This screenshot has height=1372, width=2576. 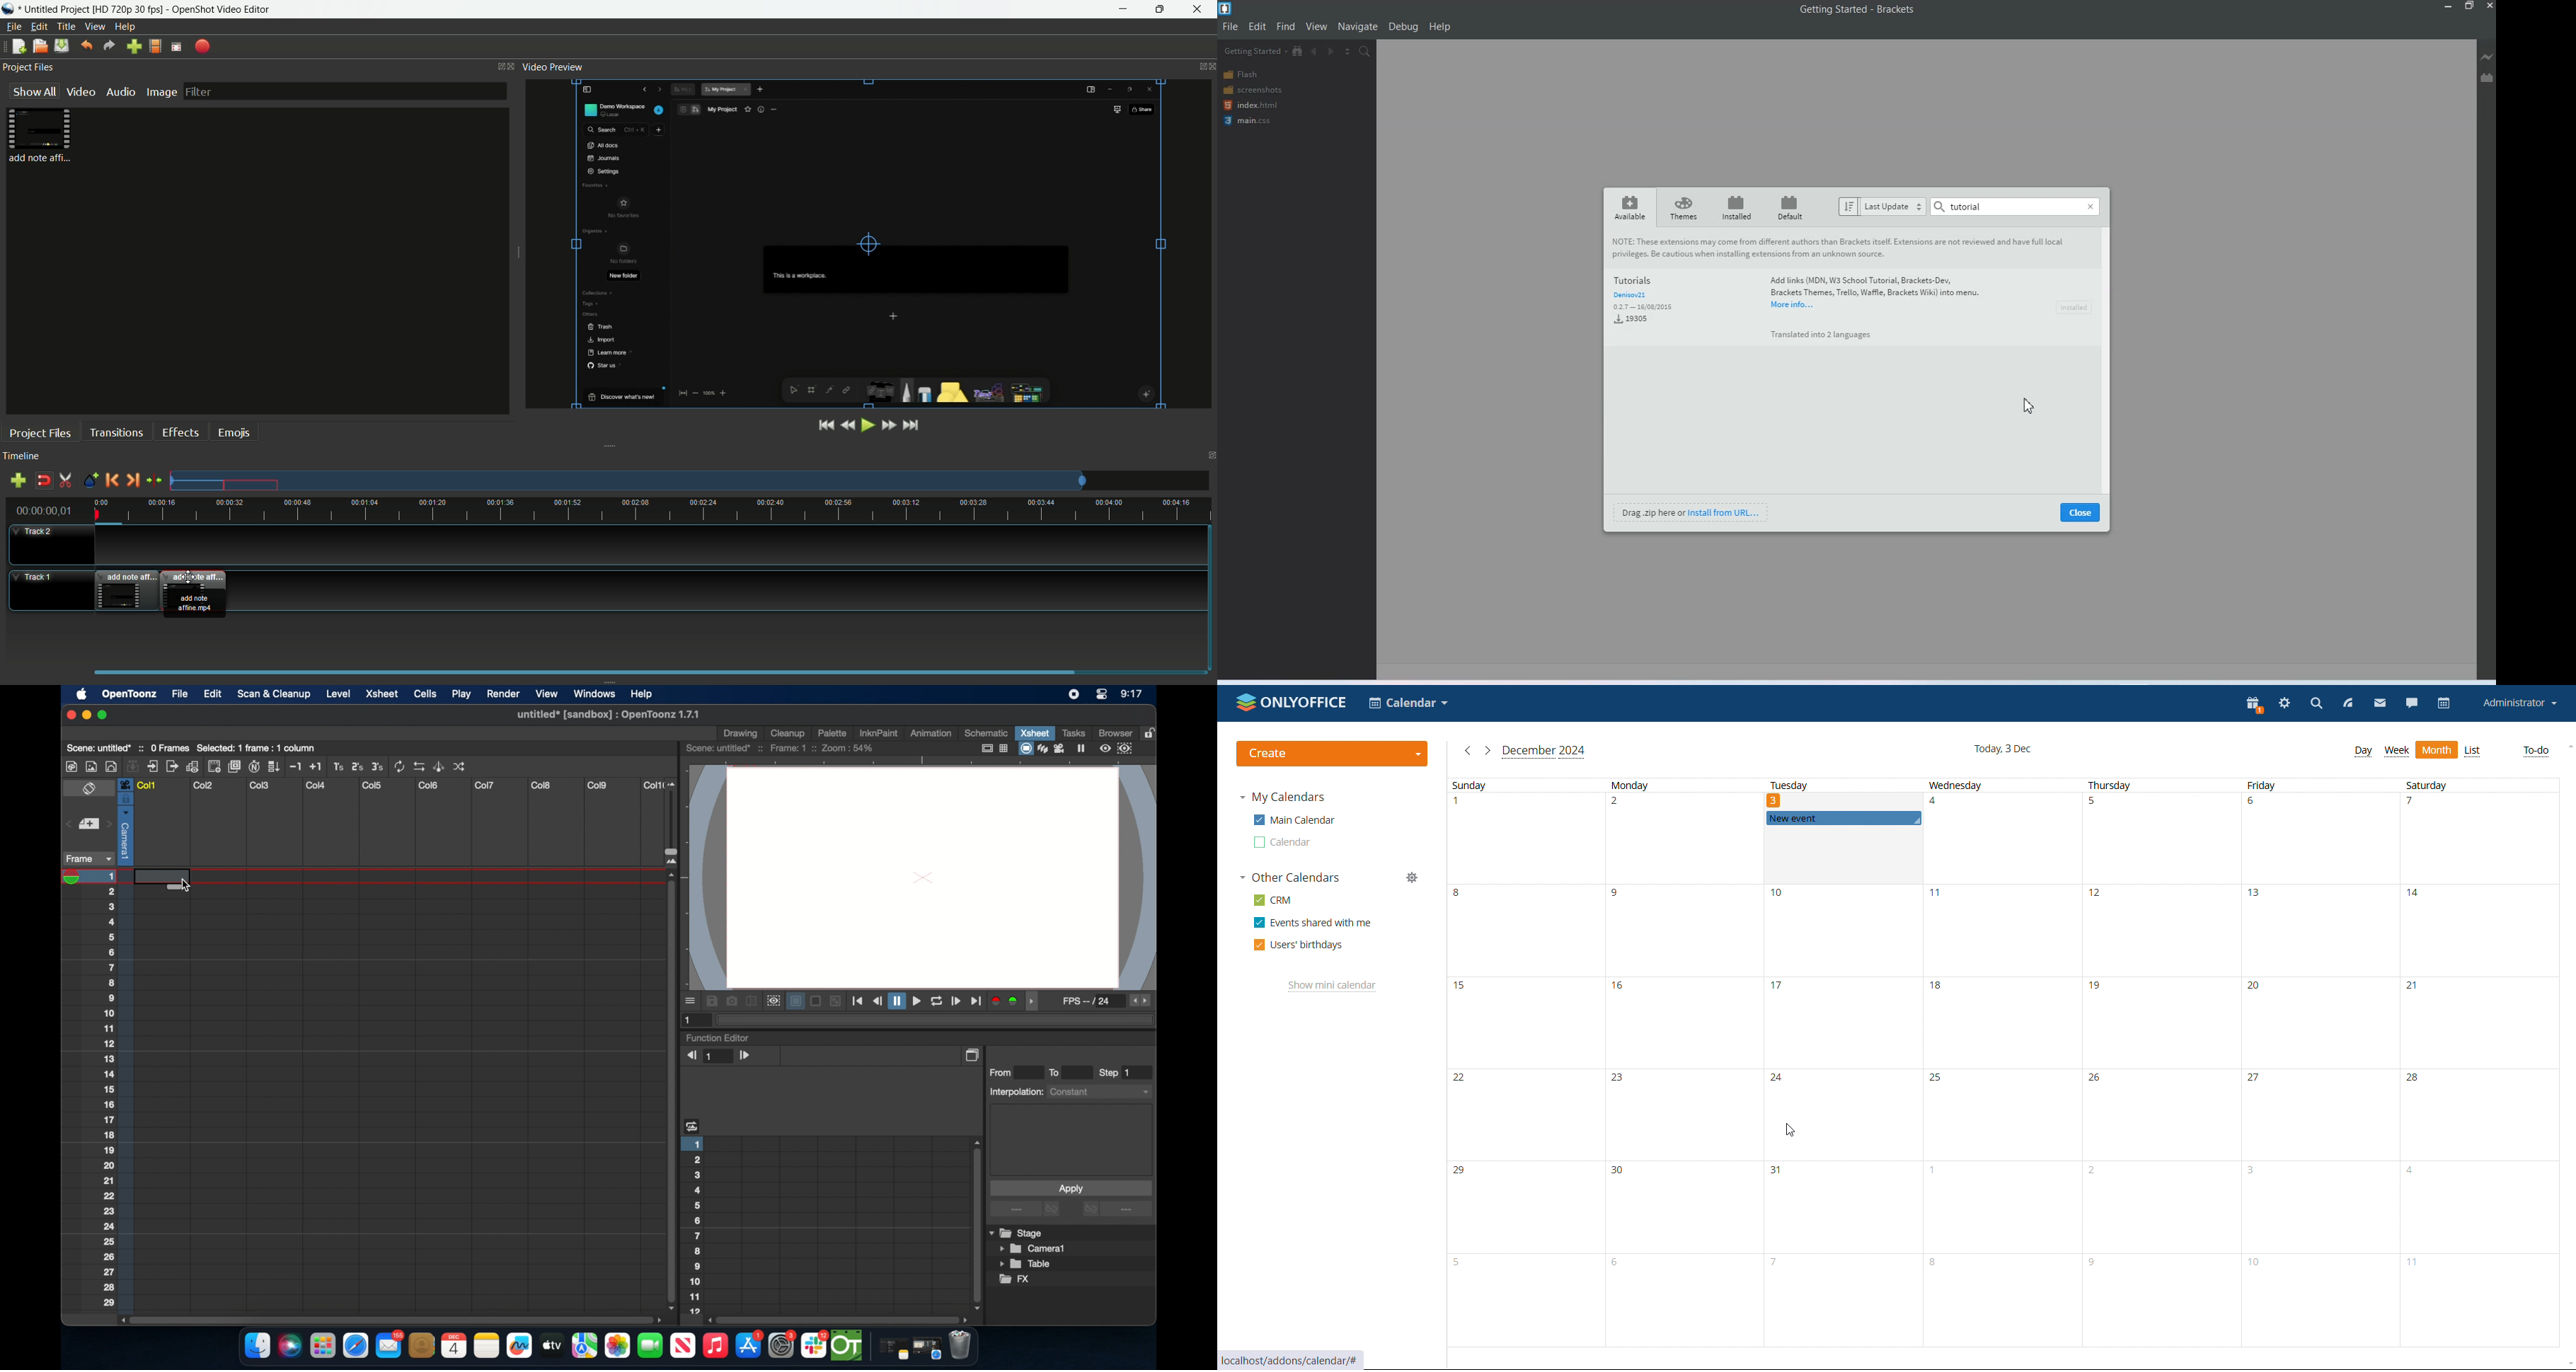 I want to click on render, so click(x=504, y=695).